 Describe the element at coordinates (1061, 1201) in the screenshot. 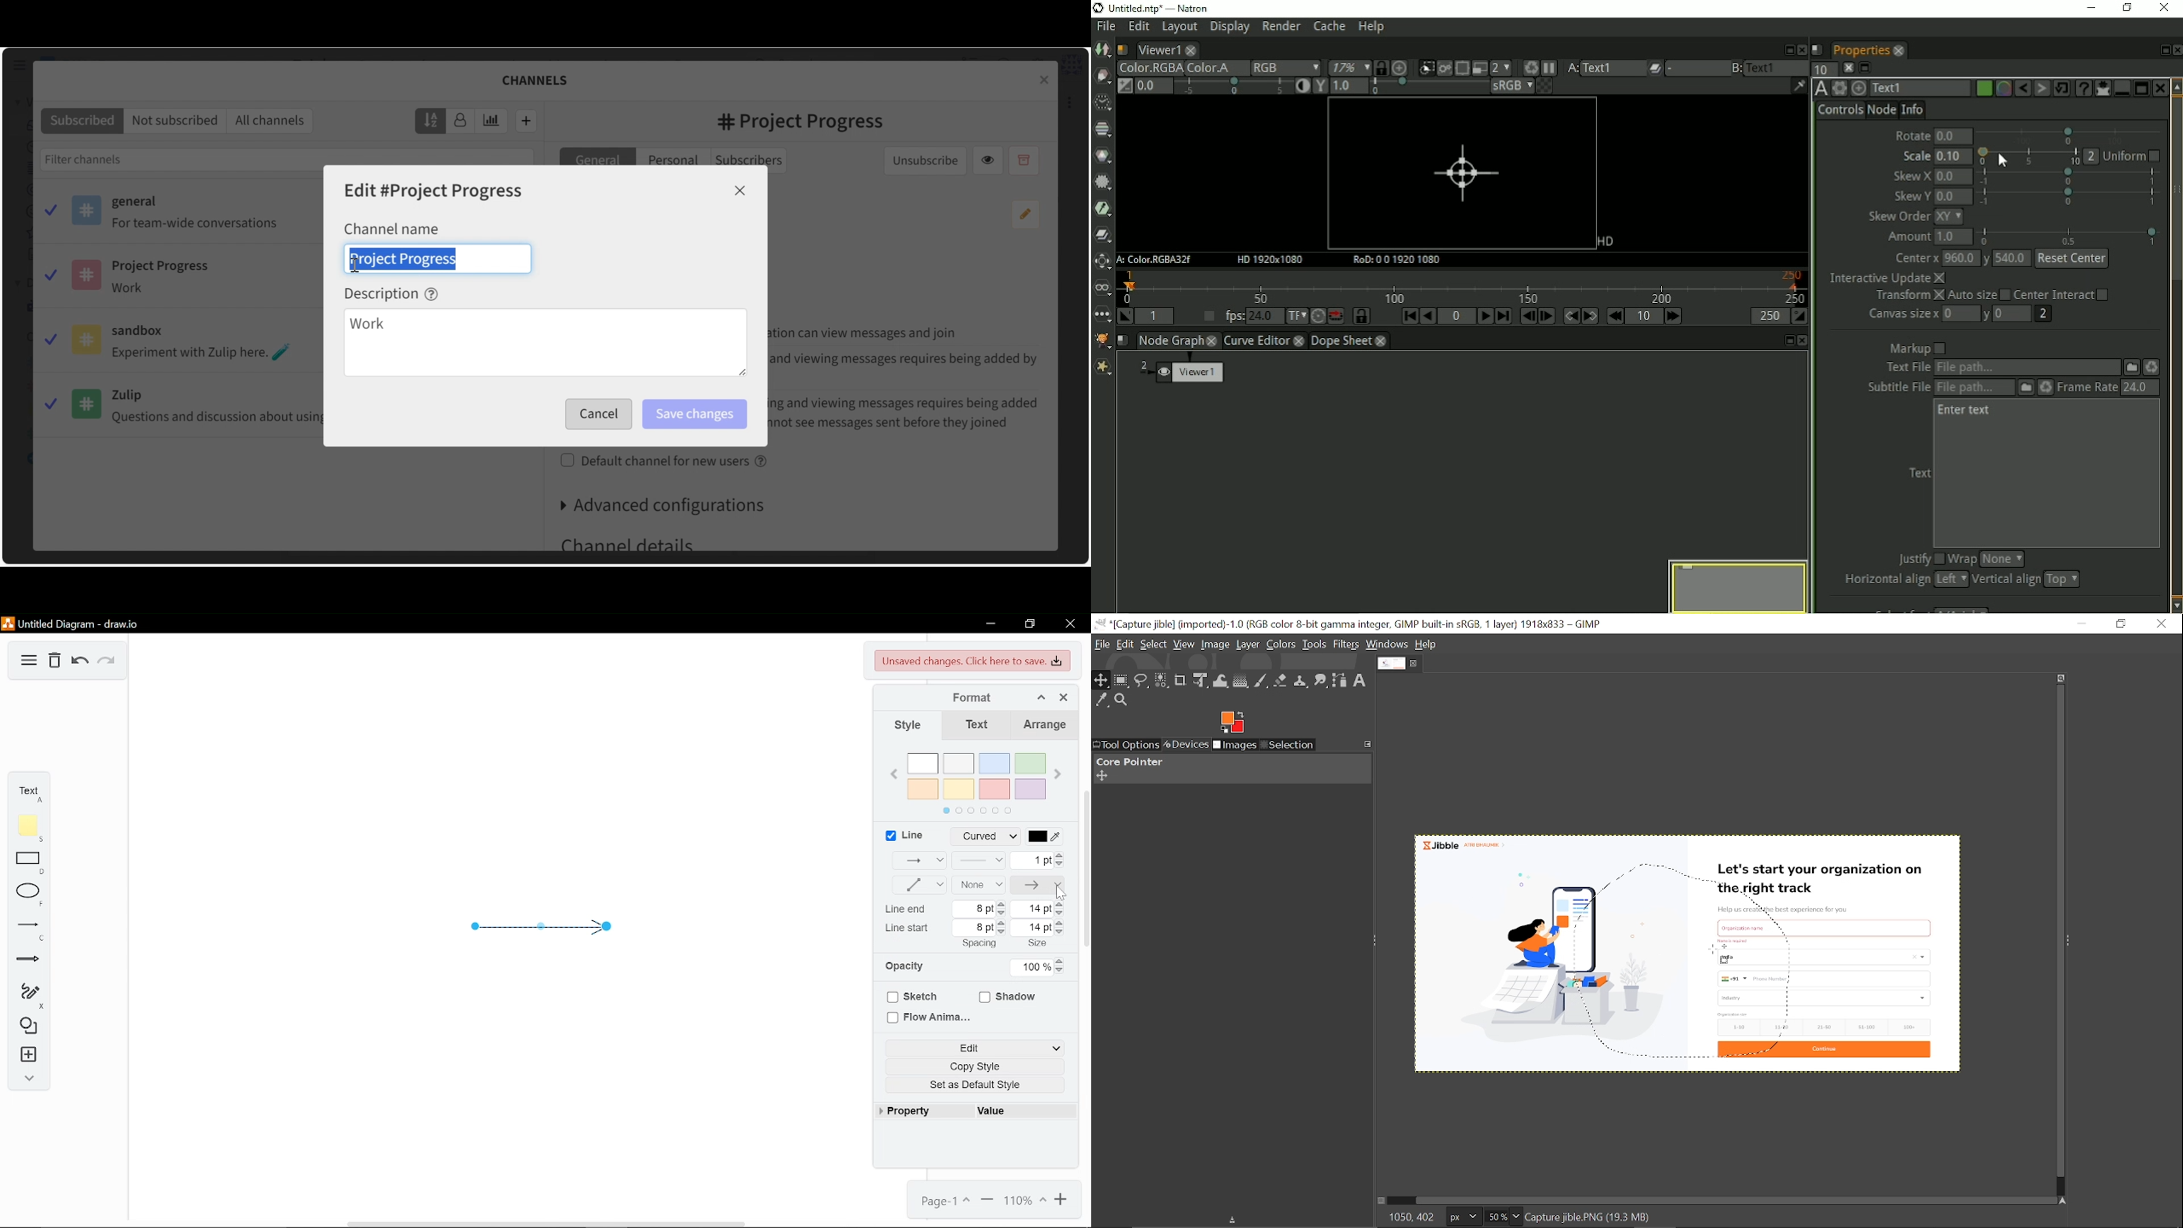

I see `Zoom in` at that location.